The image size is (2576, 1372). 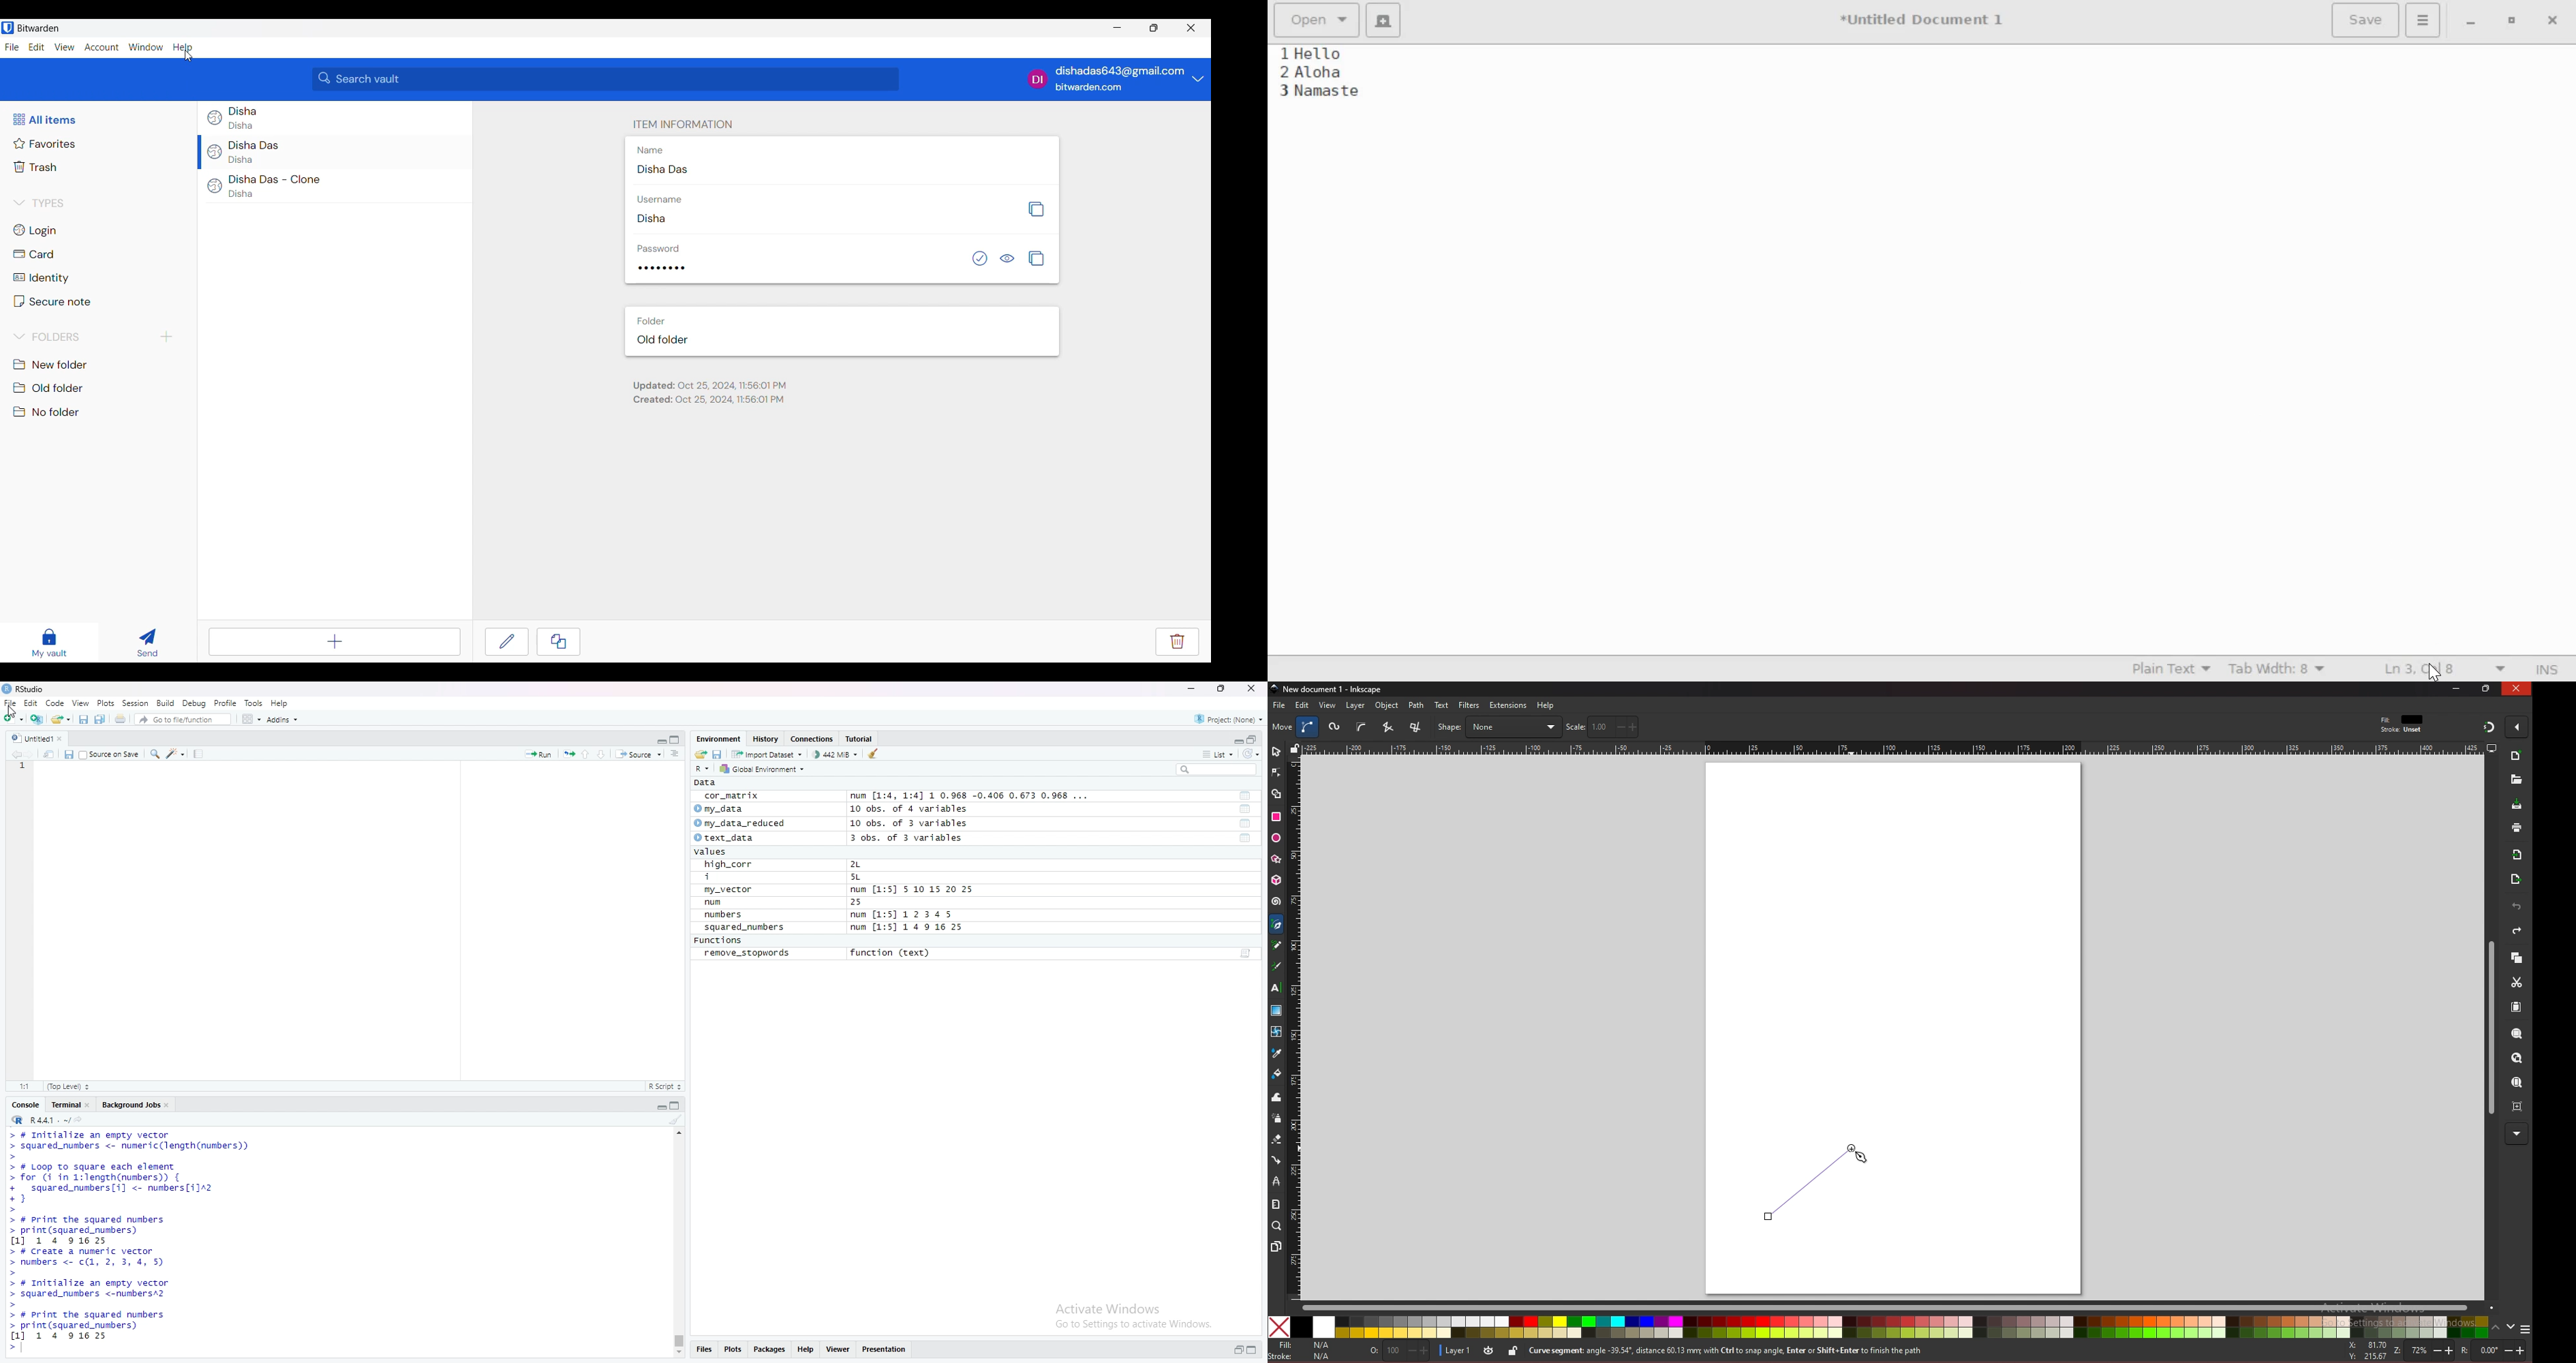 What do you see at coordinates (166, 705) in the screenshot?
I see `Build` at bounding box center [166, 705].